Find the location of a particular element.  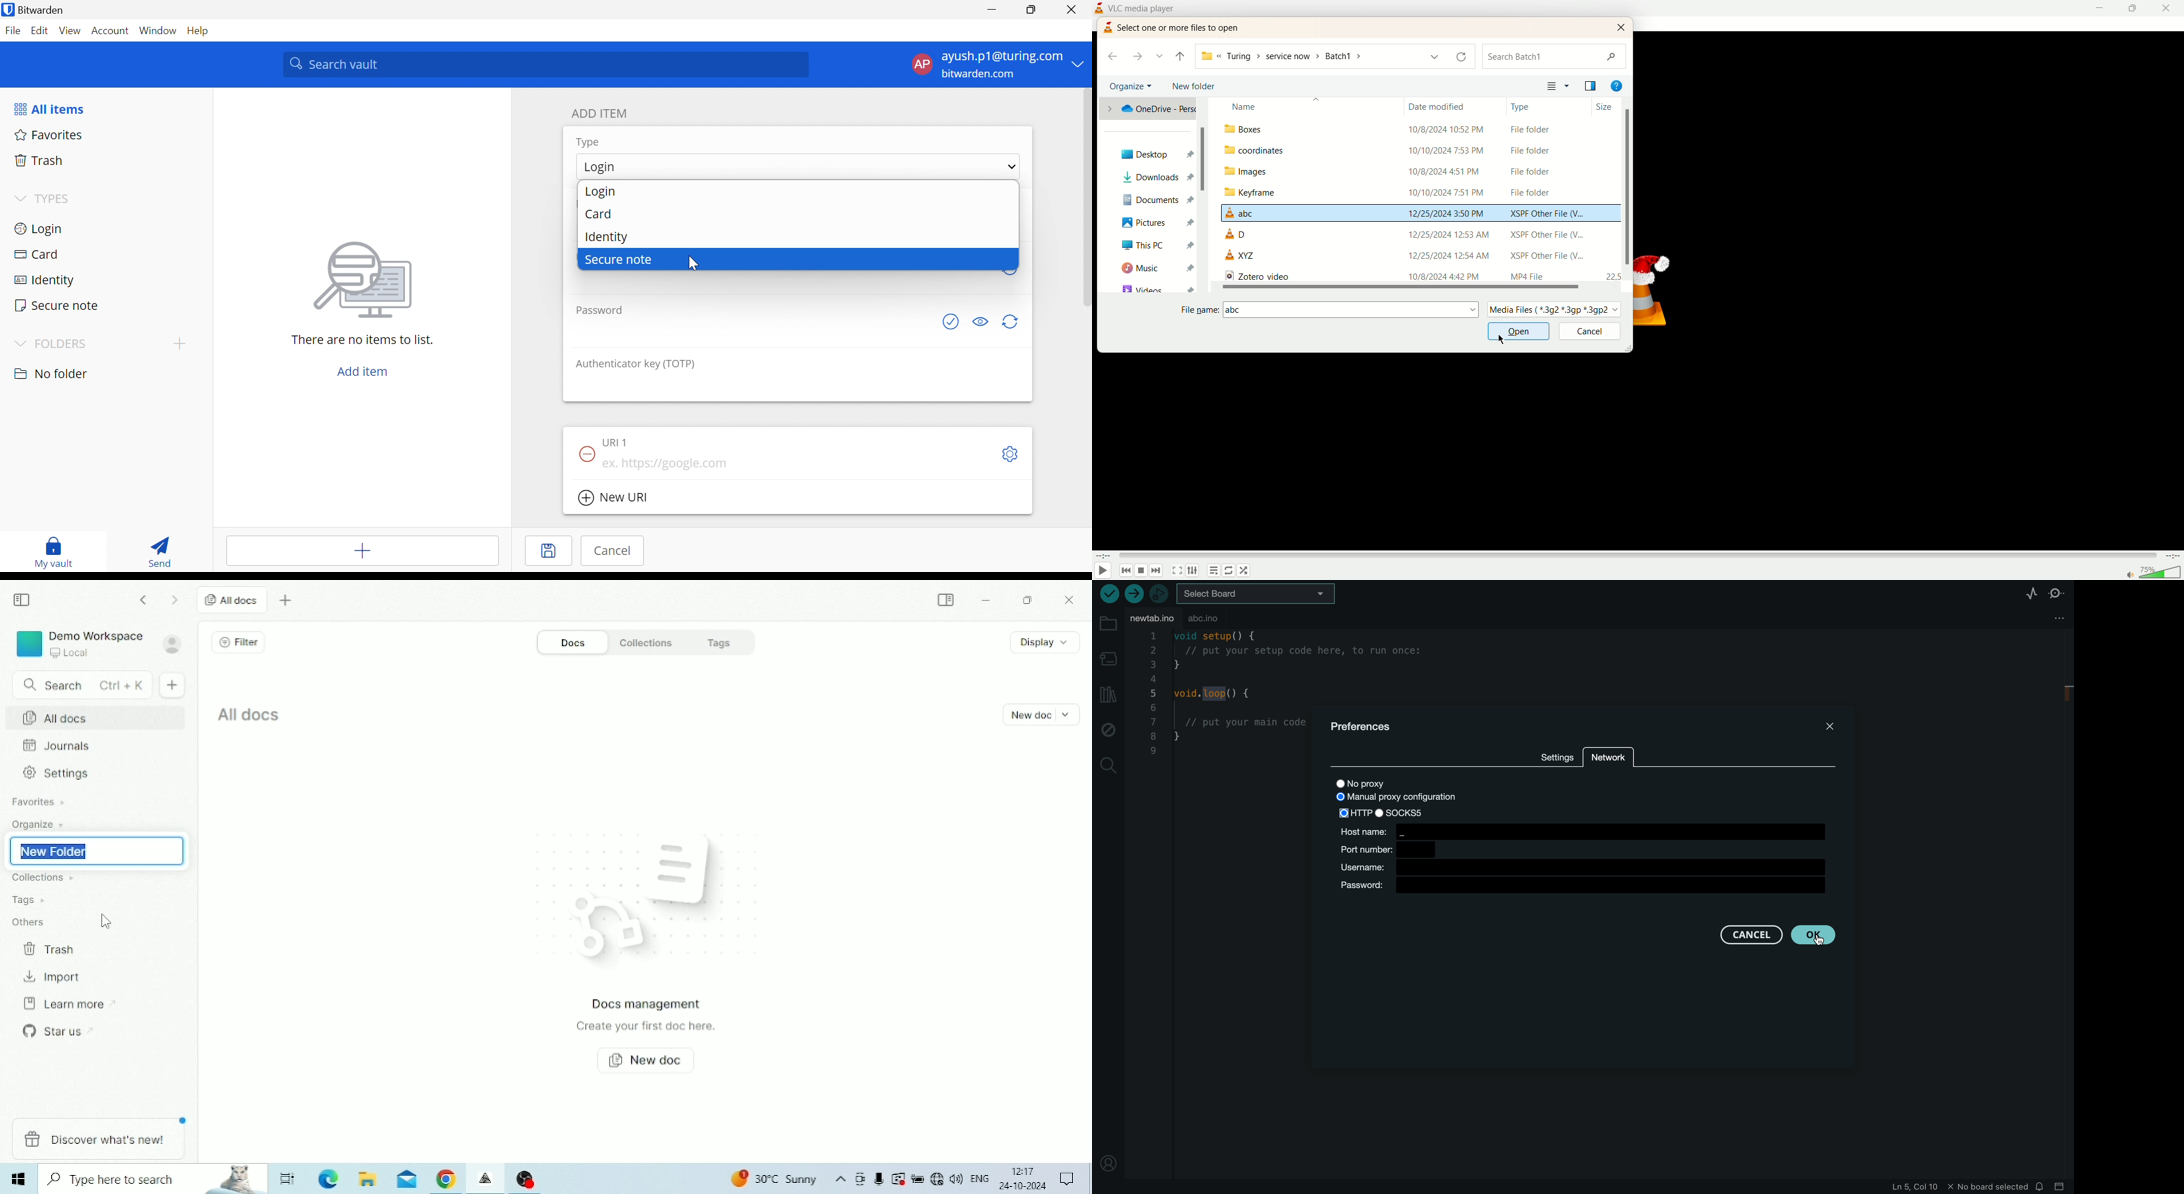

location is located at coordinates (1301, 56).